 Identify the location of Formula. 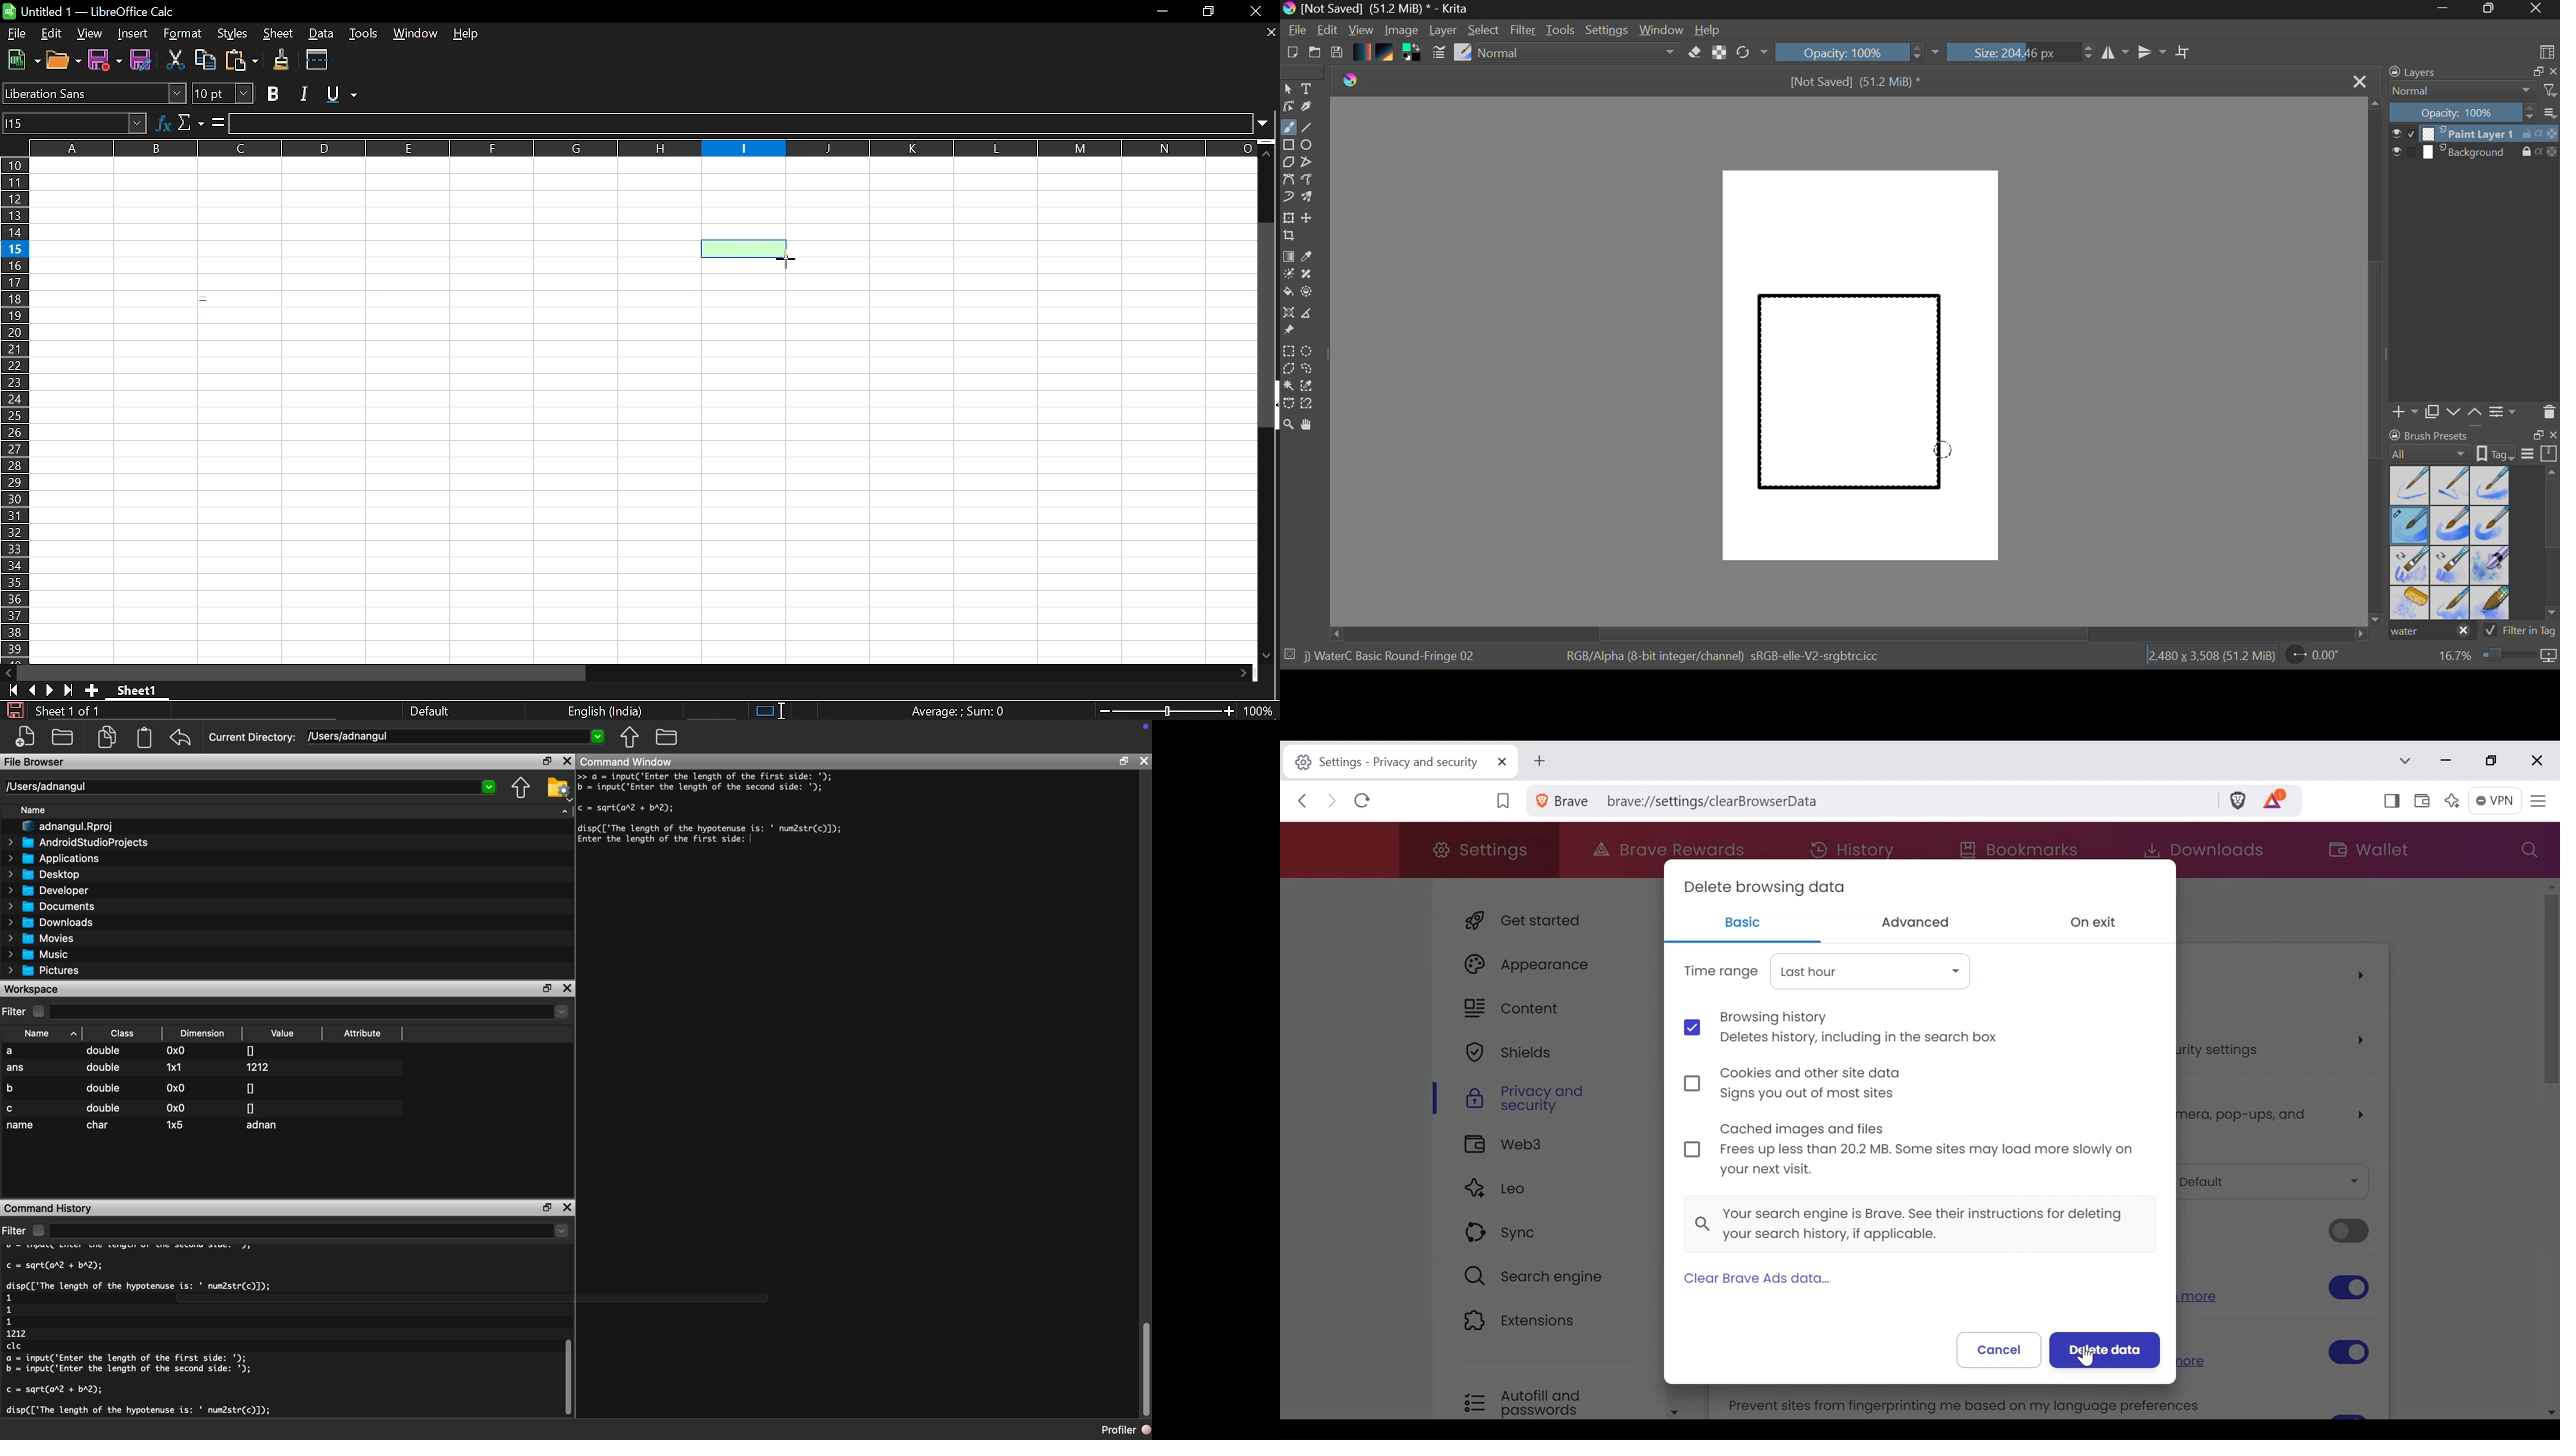
(958, 710).